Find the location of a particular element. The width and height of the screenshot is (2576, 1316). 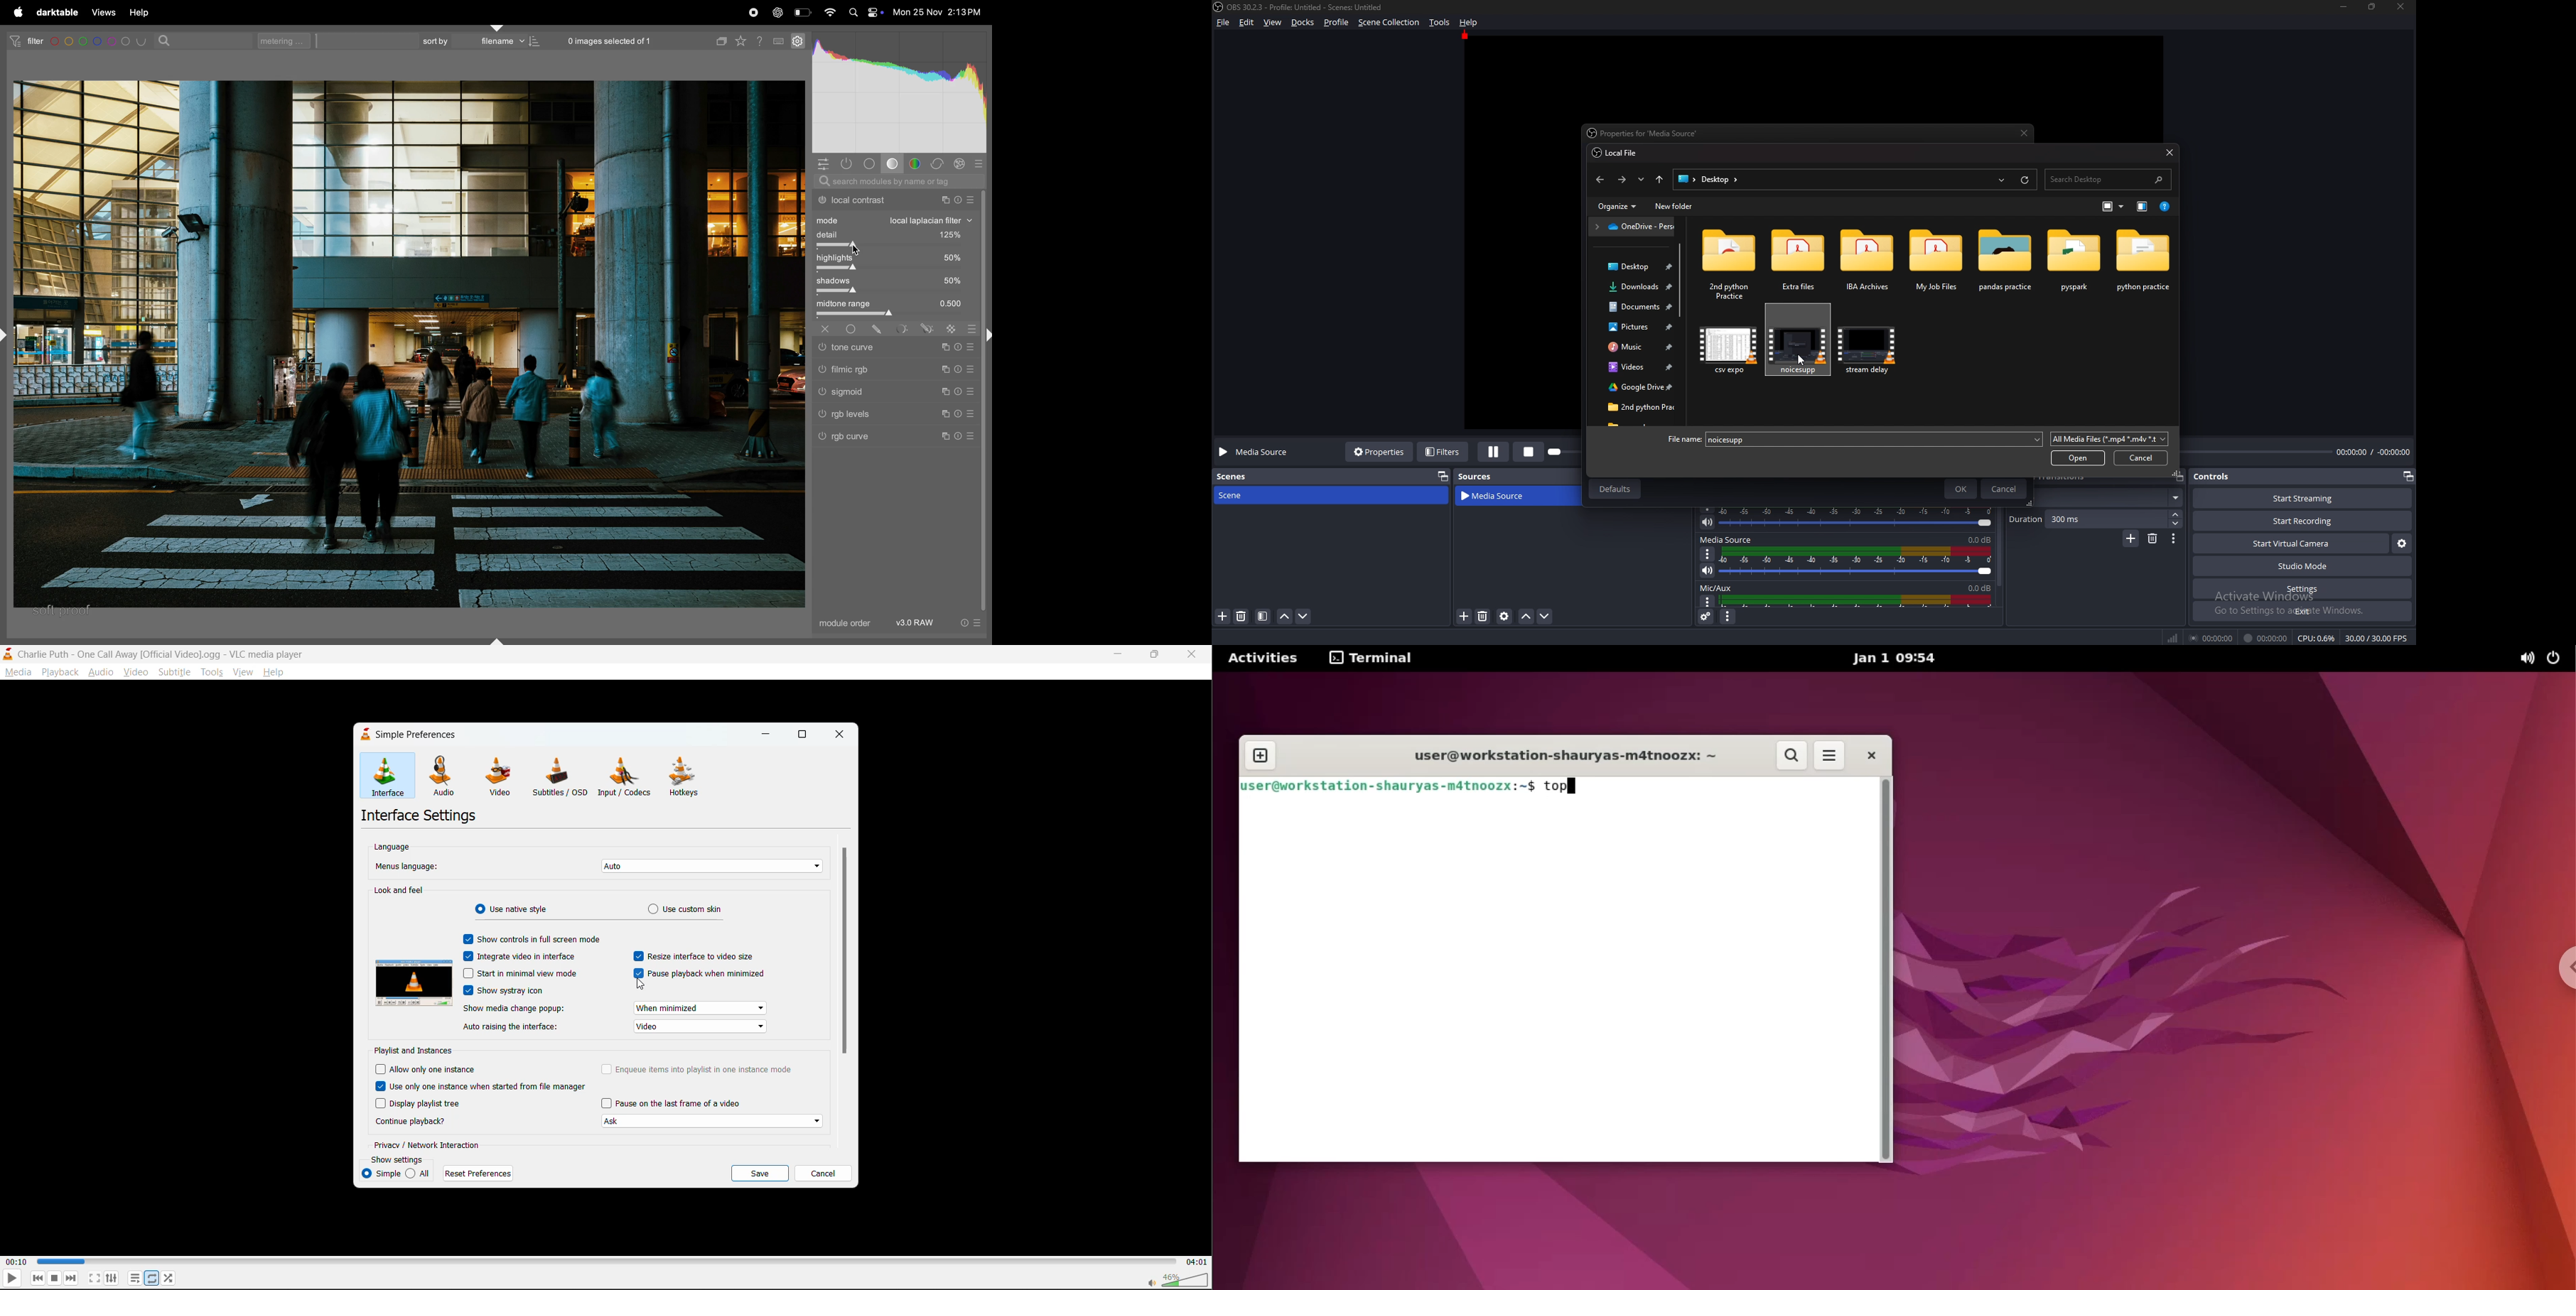

volume is located at coordinates (1174, 1279).